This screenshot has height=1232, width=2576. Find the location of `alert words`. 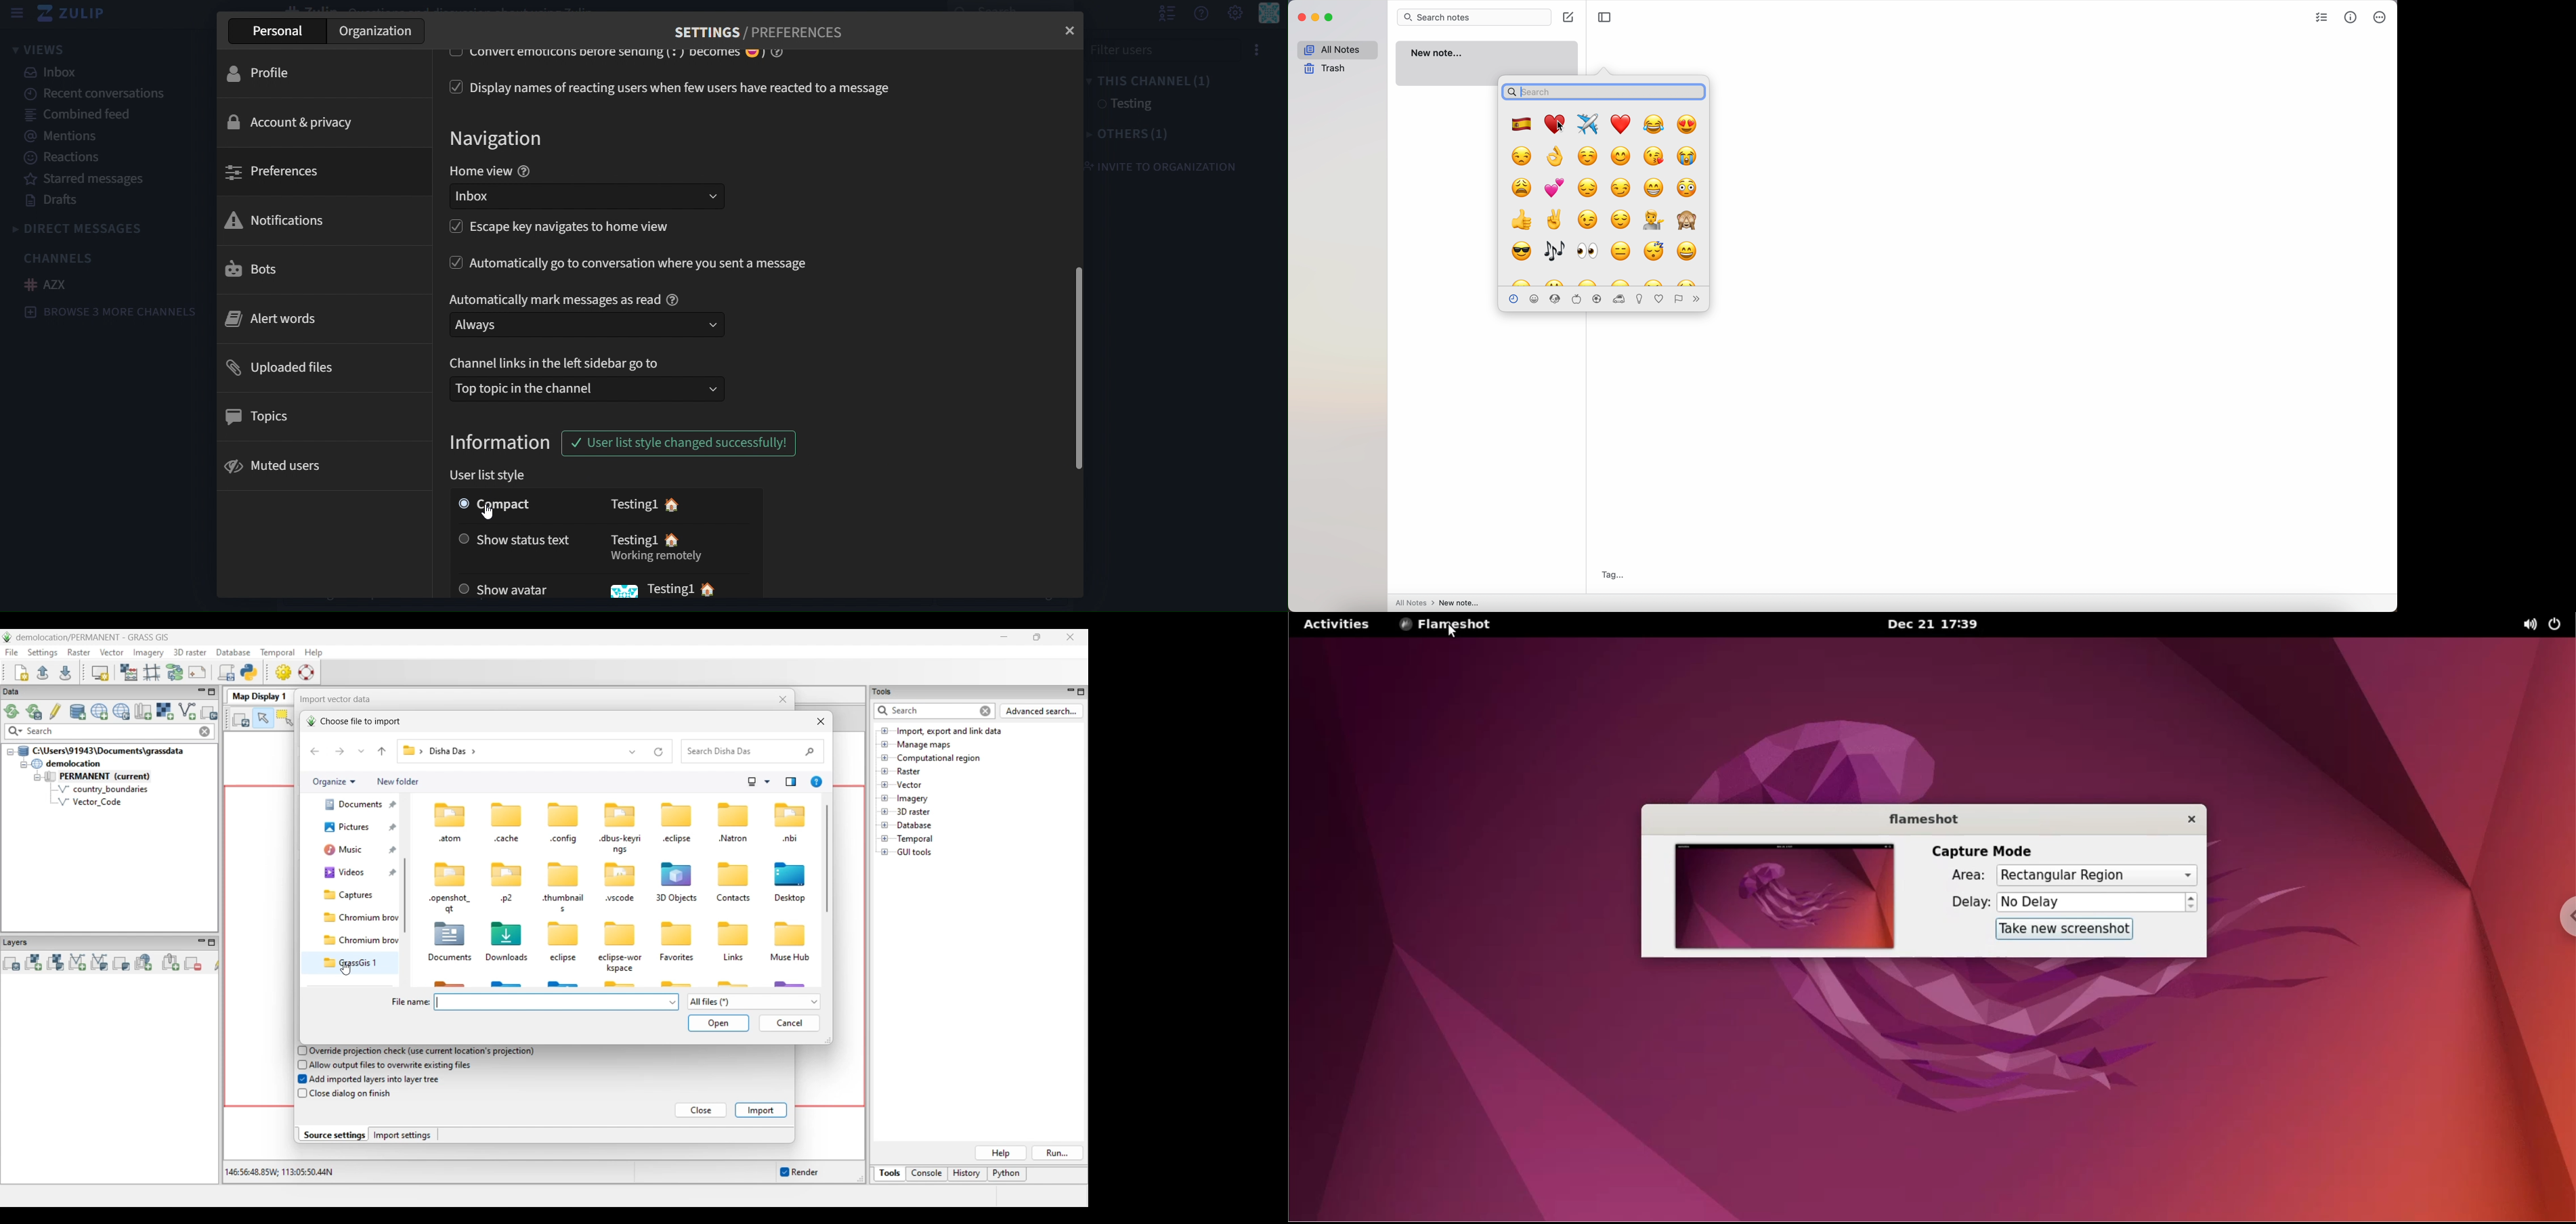

alert words is located at coordinates (276, 318).